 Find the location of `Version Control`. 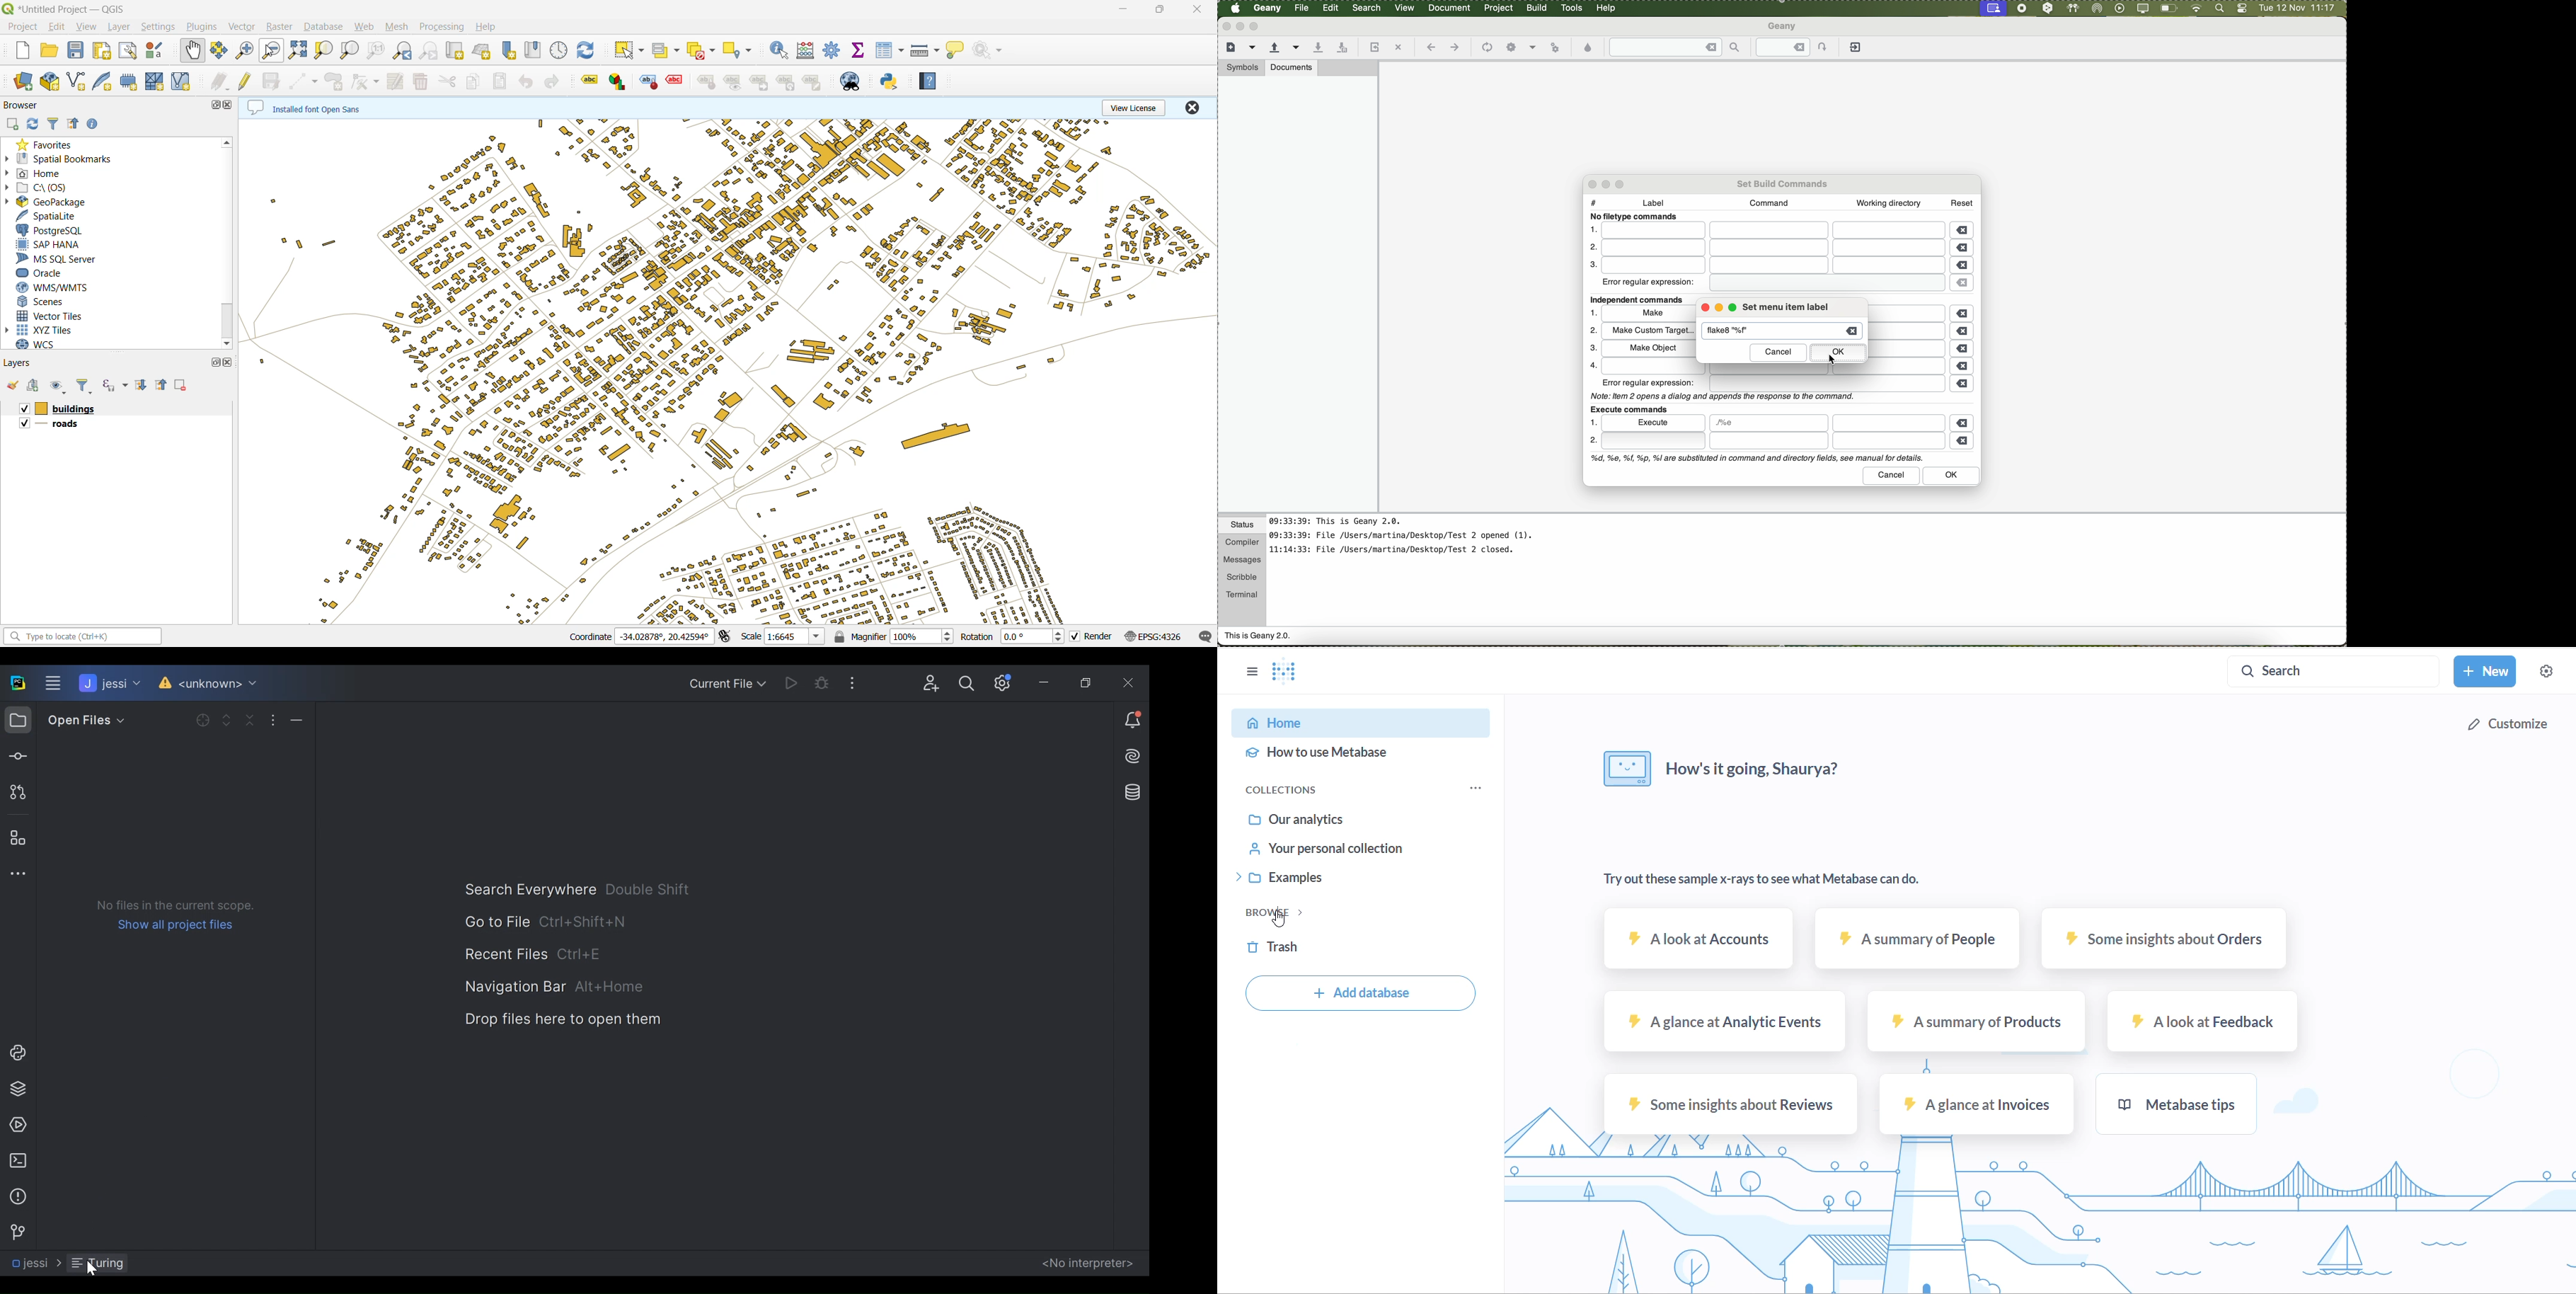

Version Control is located at coordinates (14, 1232).